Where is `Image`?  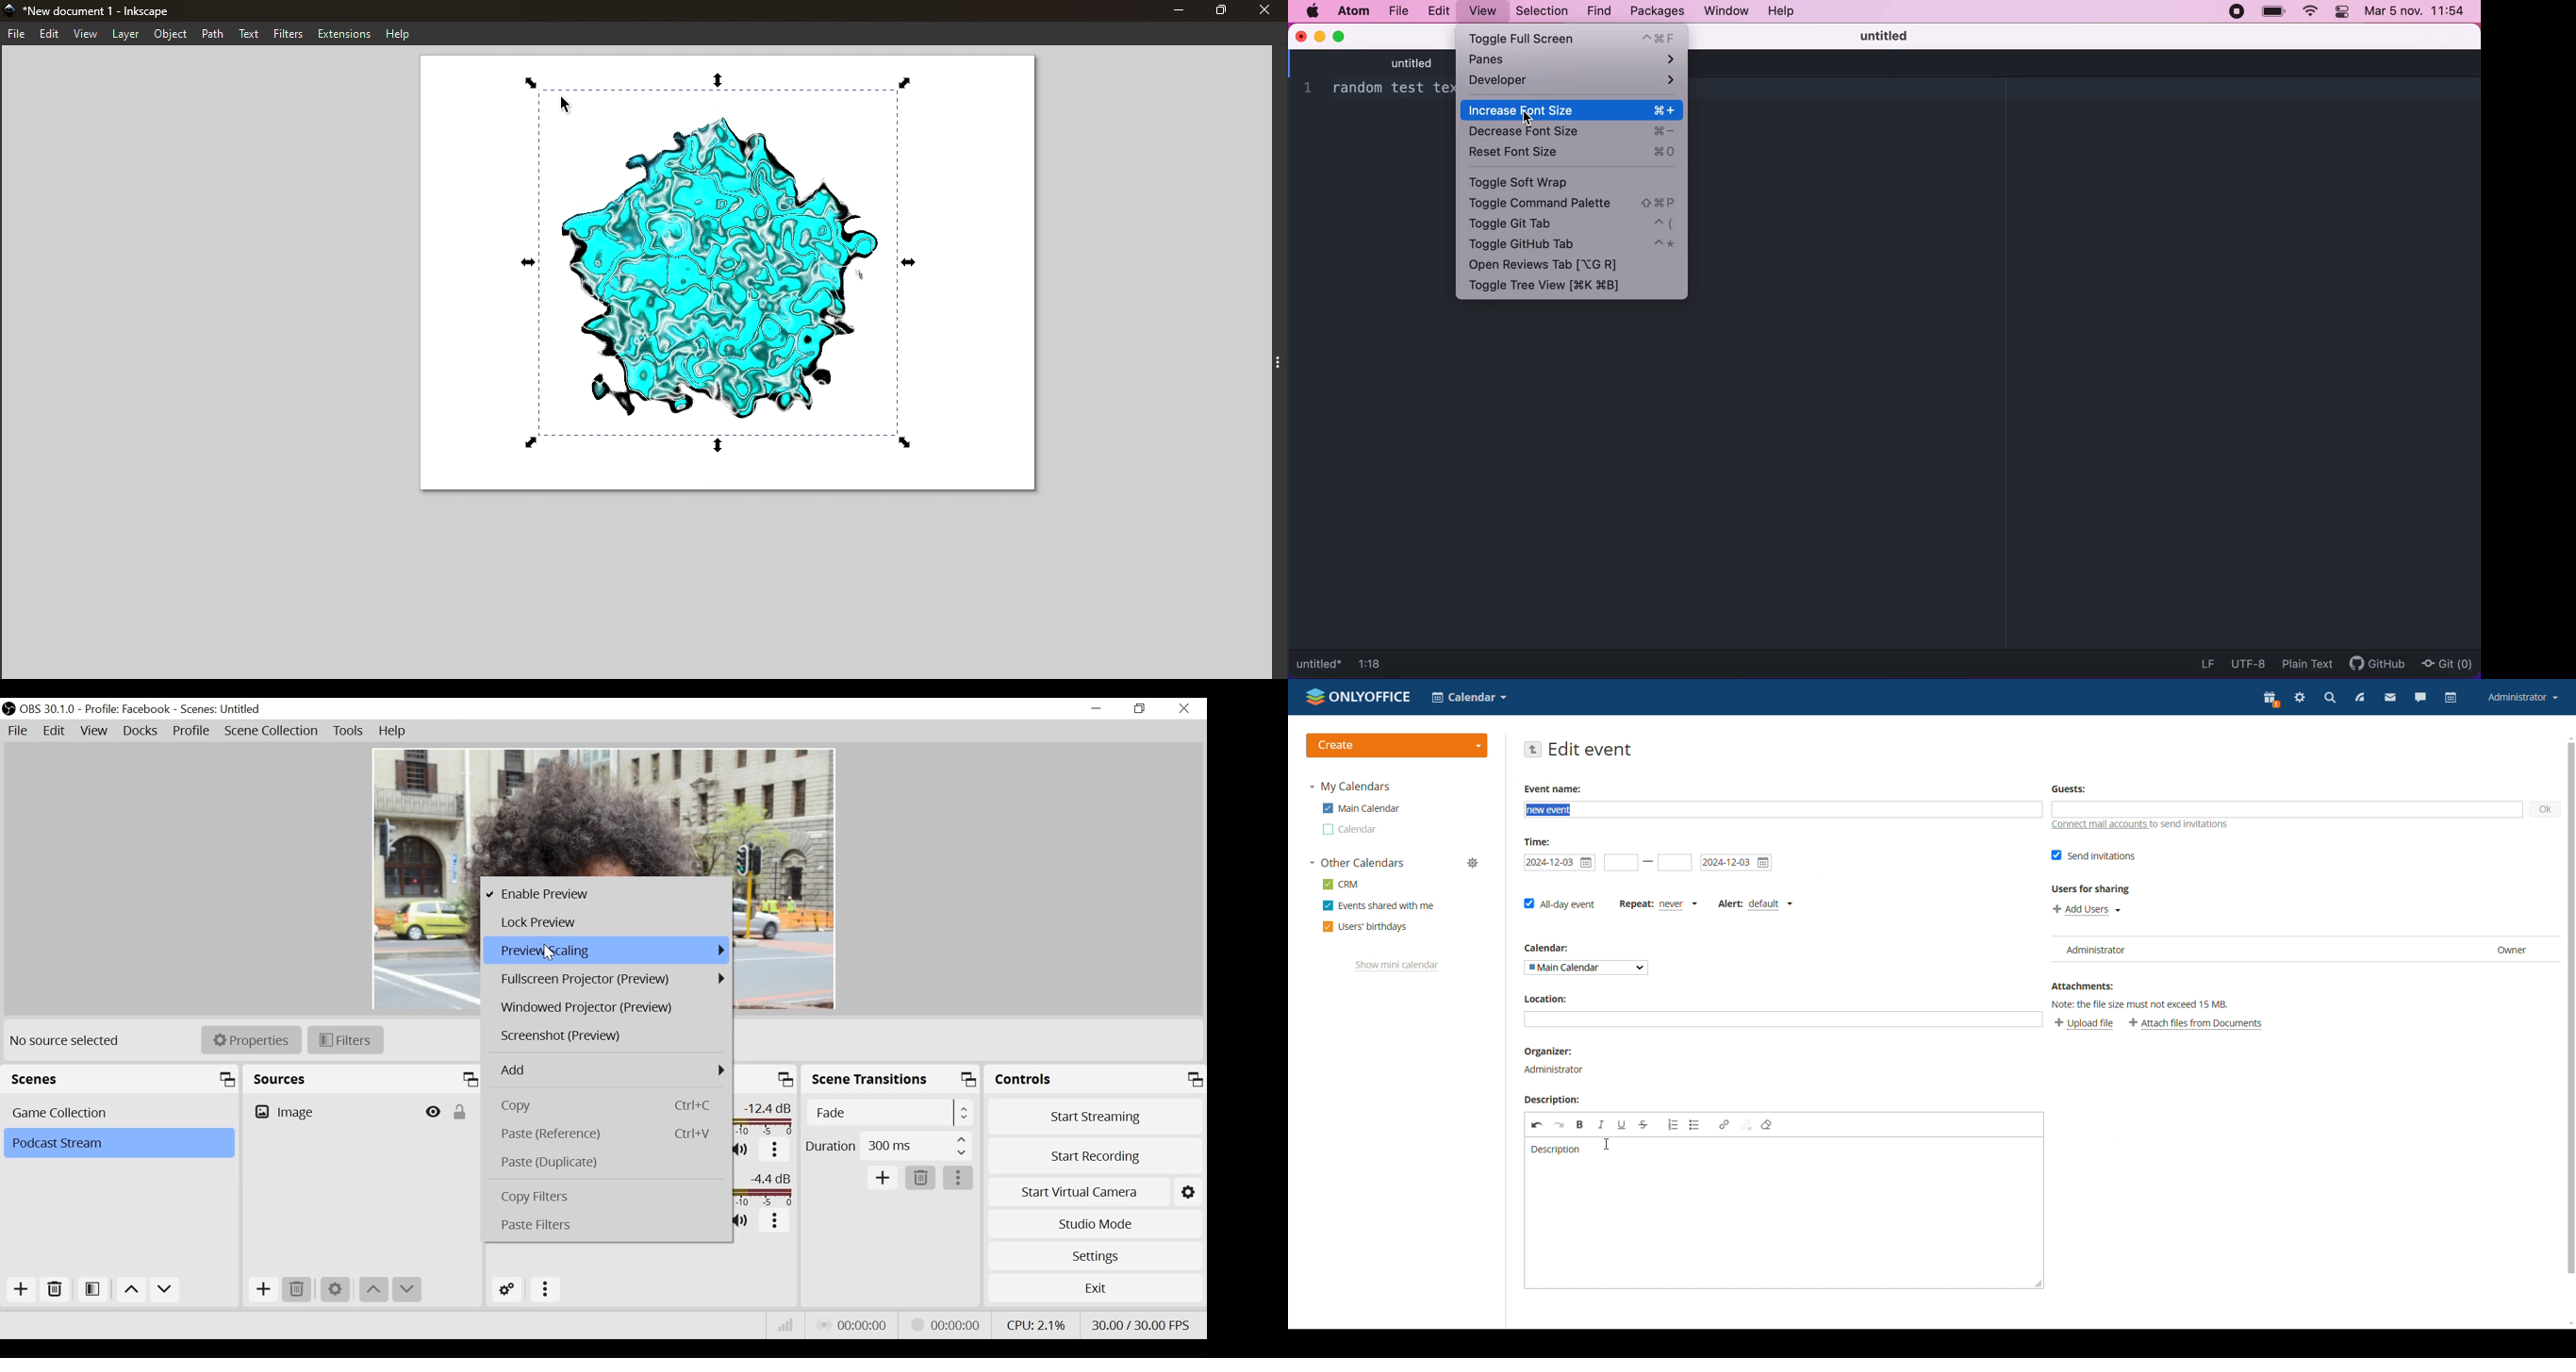
Image is located at coordinates (329, 1113).